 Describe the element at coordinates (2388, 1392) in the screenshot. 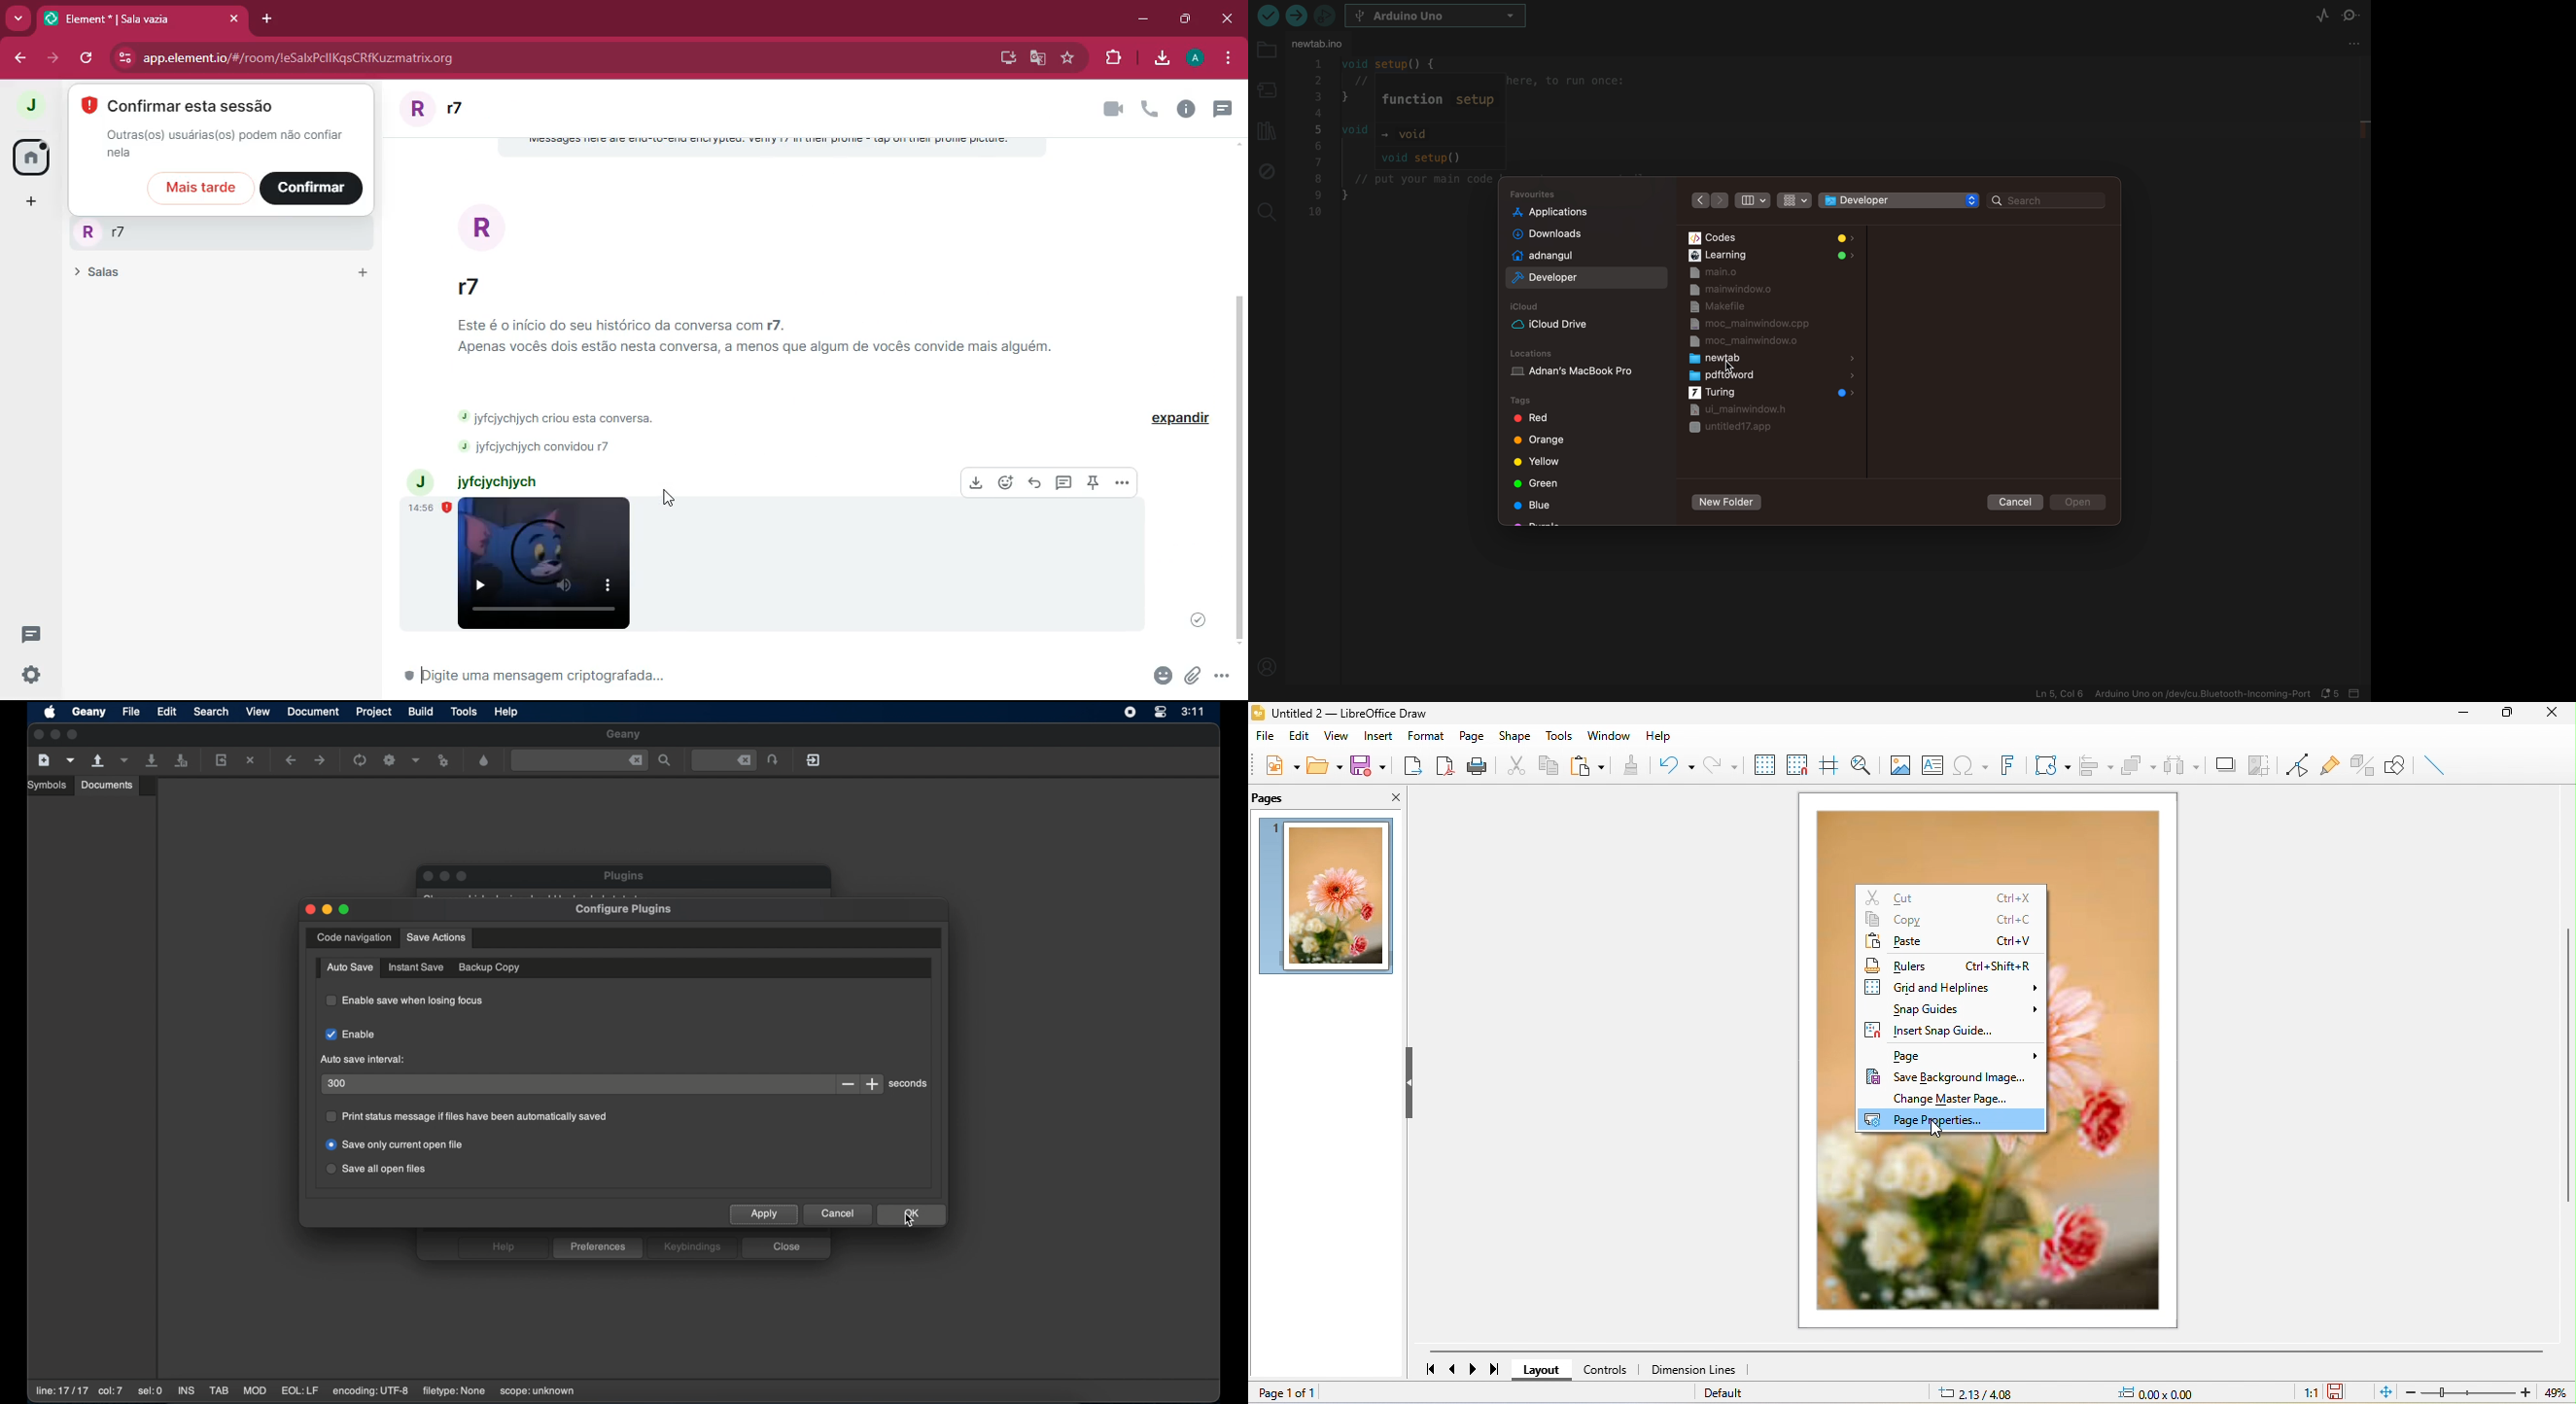

I see `fit to the current window` at that location.